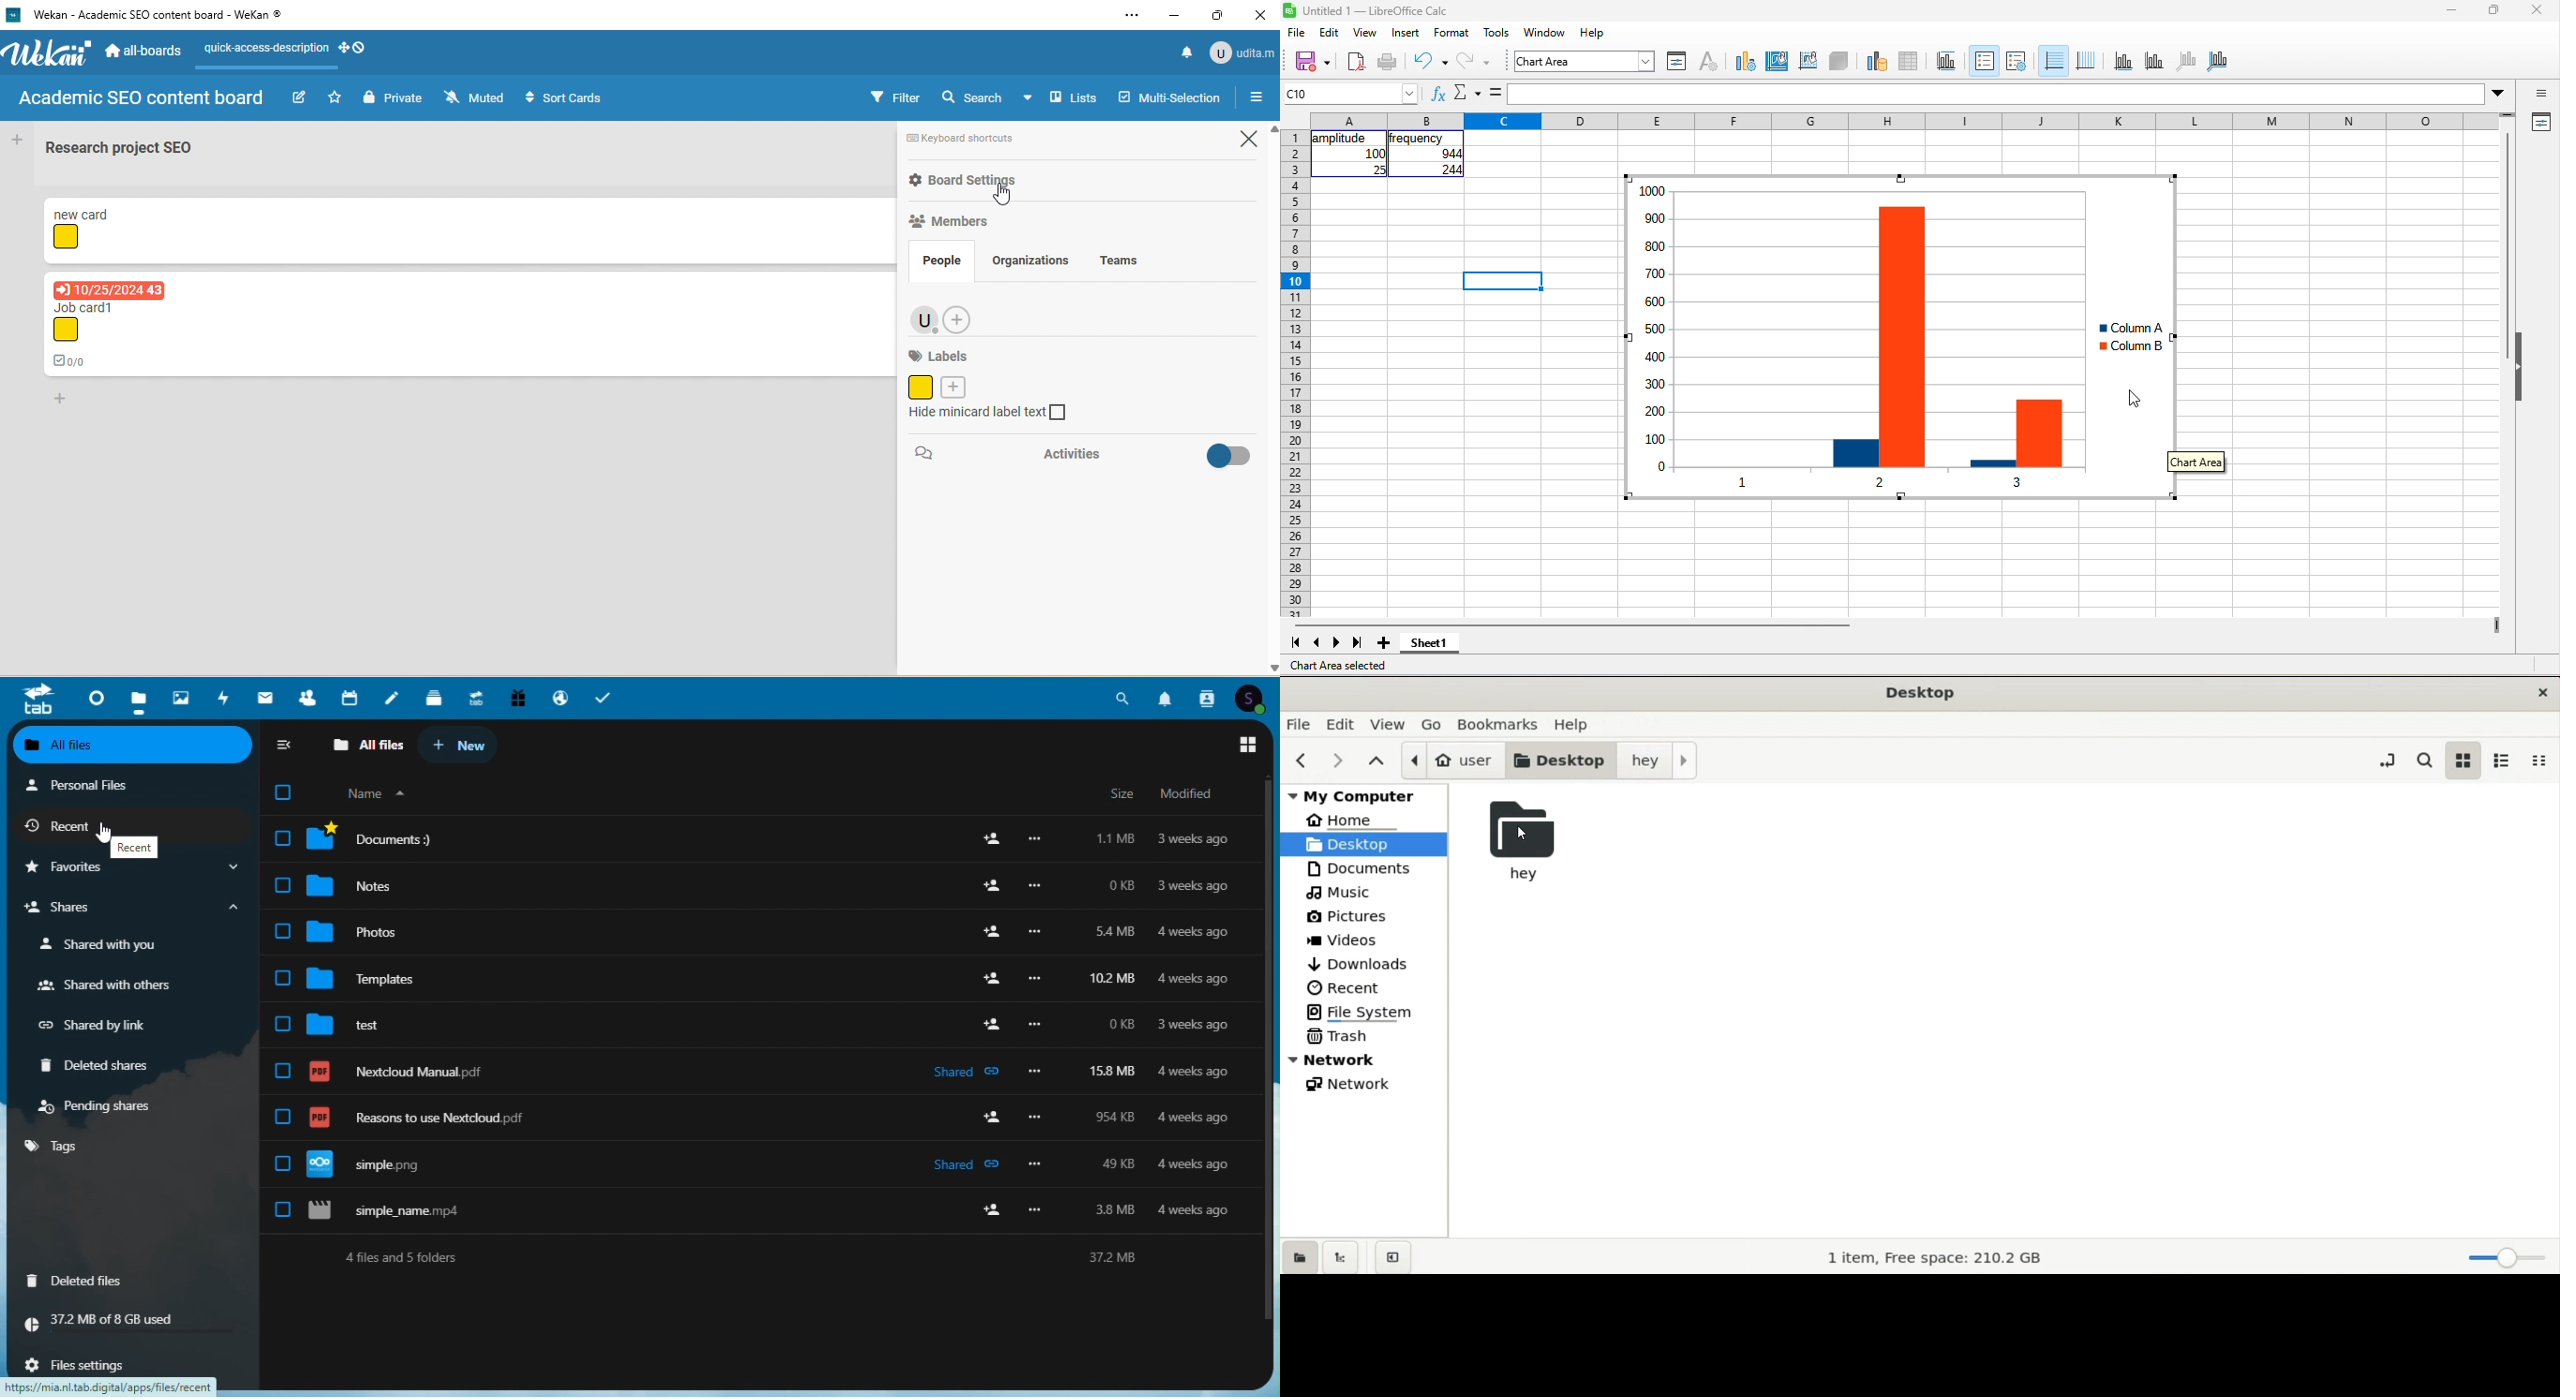 This screenshot has height=1400, width=2576. I want to click on Files, so click(141, 696).